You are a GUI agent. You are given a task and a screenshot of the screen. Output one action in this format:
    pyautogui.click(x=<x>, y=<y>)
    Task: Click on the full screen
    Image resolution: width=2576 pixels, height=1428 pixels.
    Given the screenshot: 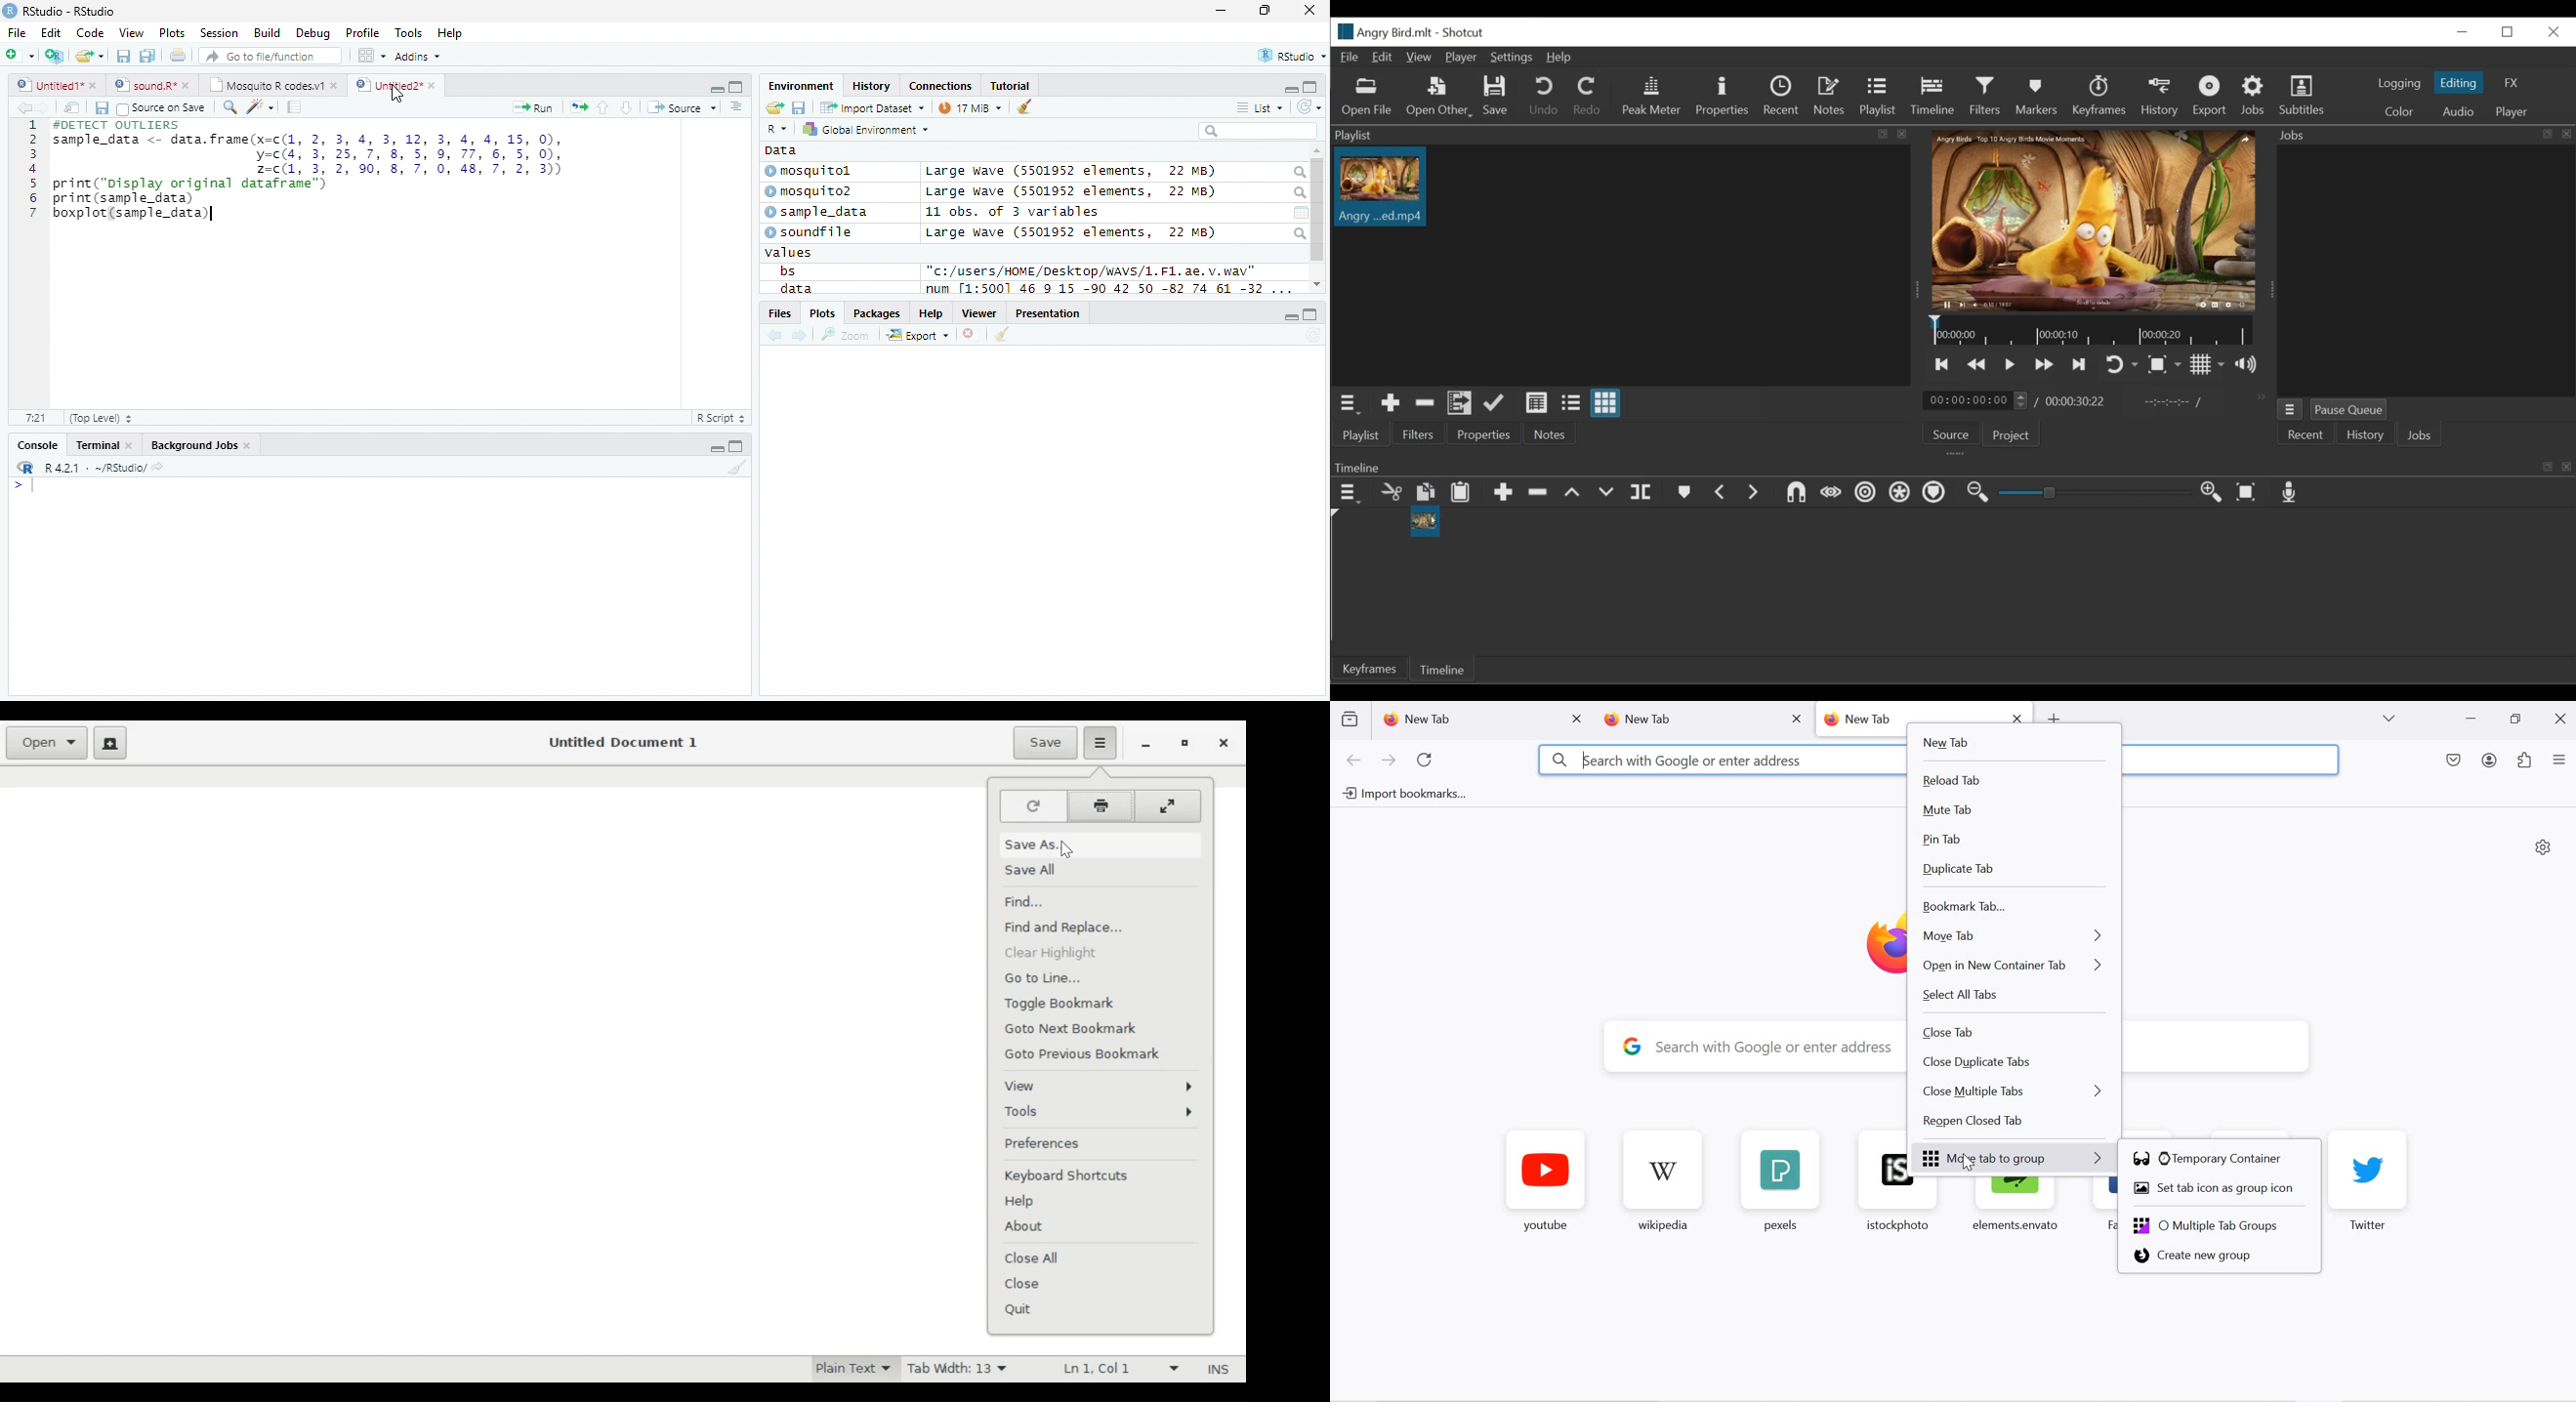 What is the action you would take?
    pyautogui.click(x=1311, y=314)
    